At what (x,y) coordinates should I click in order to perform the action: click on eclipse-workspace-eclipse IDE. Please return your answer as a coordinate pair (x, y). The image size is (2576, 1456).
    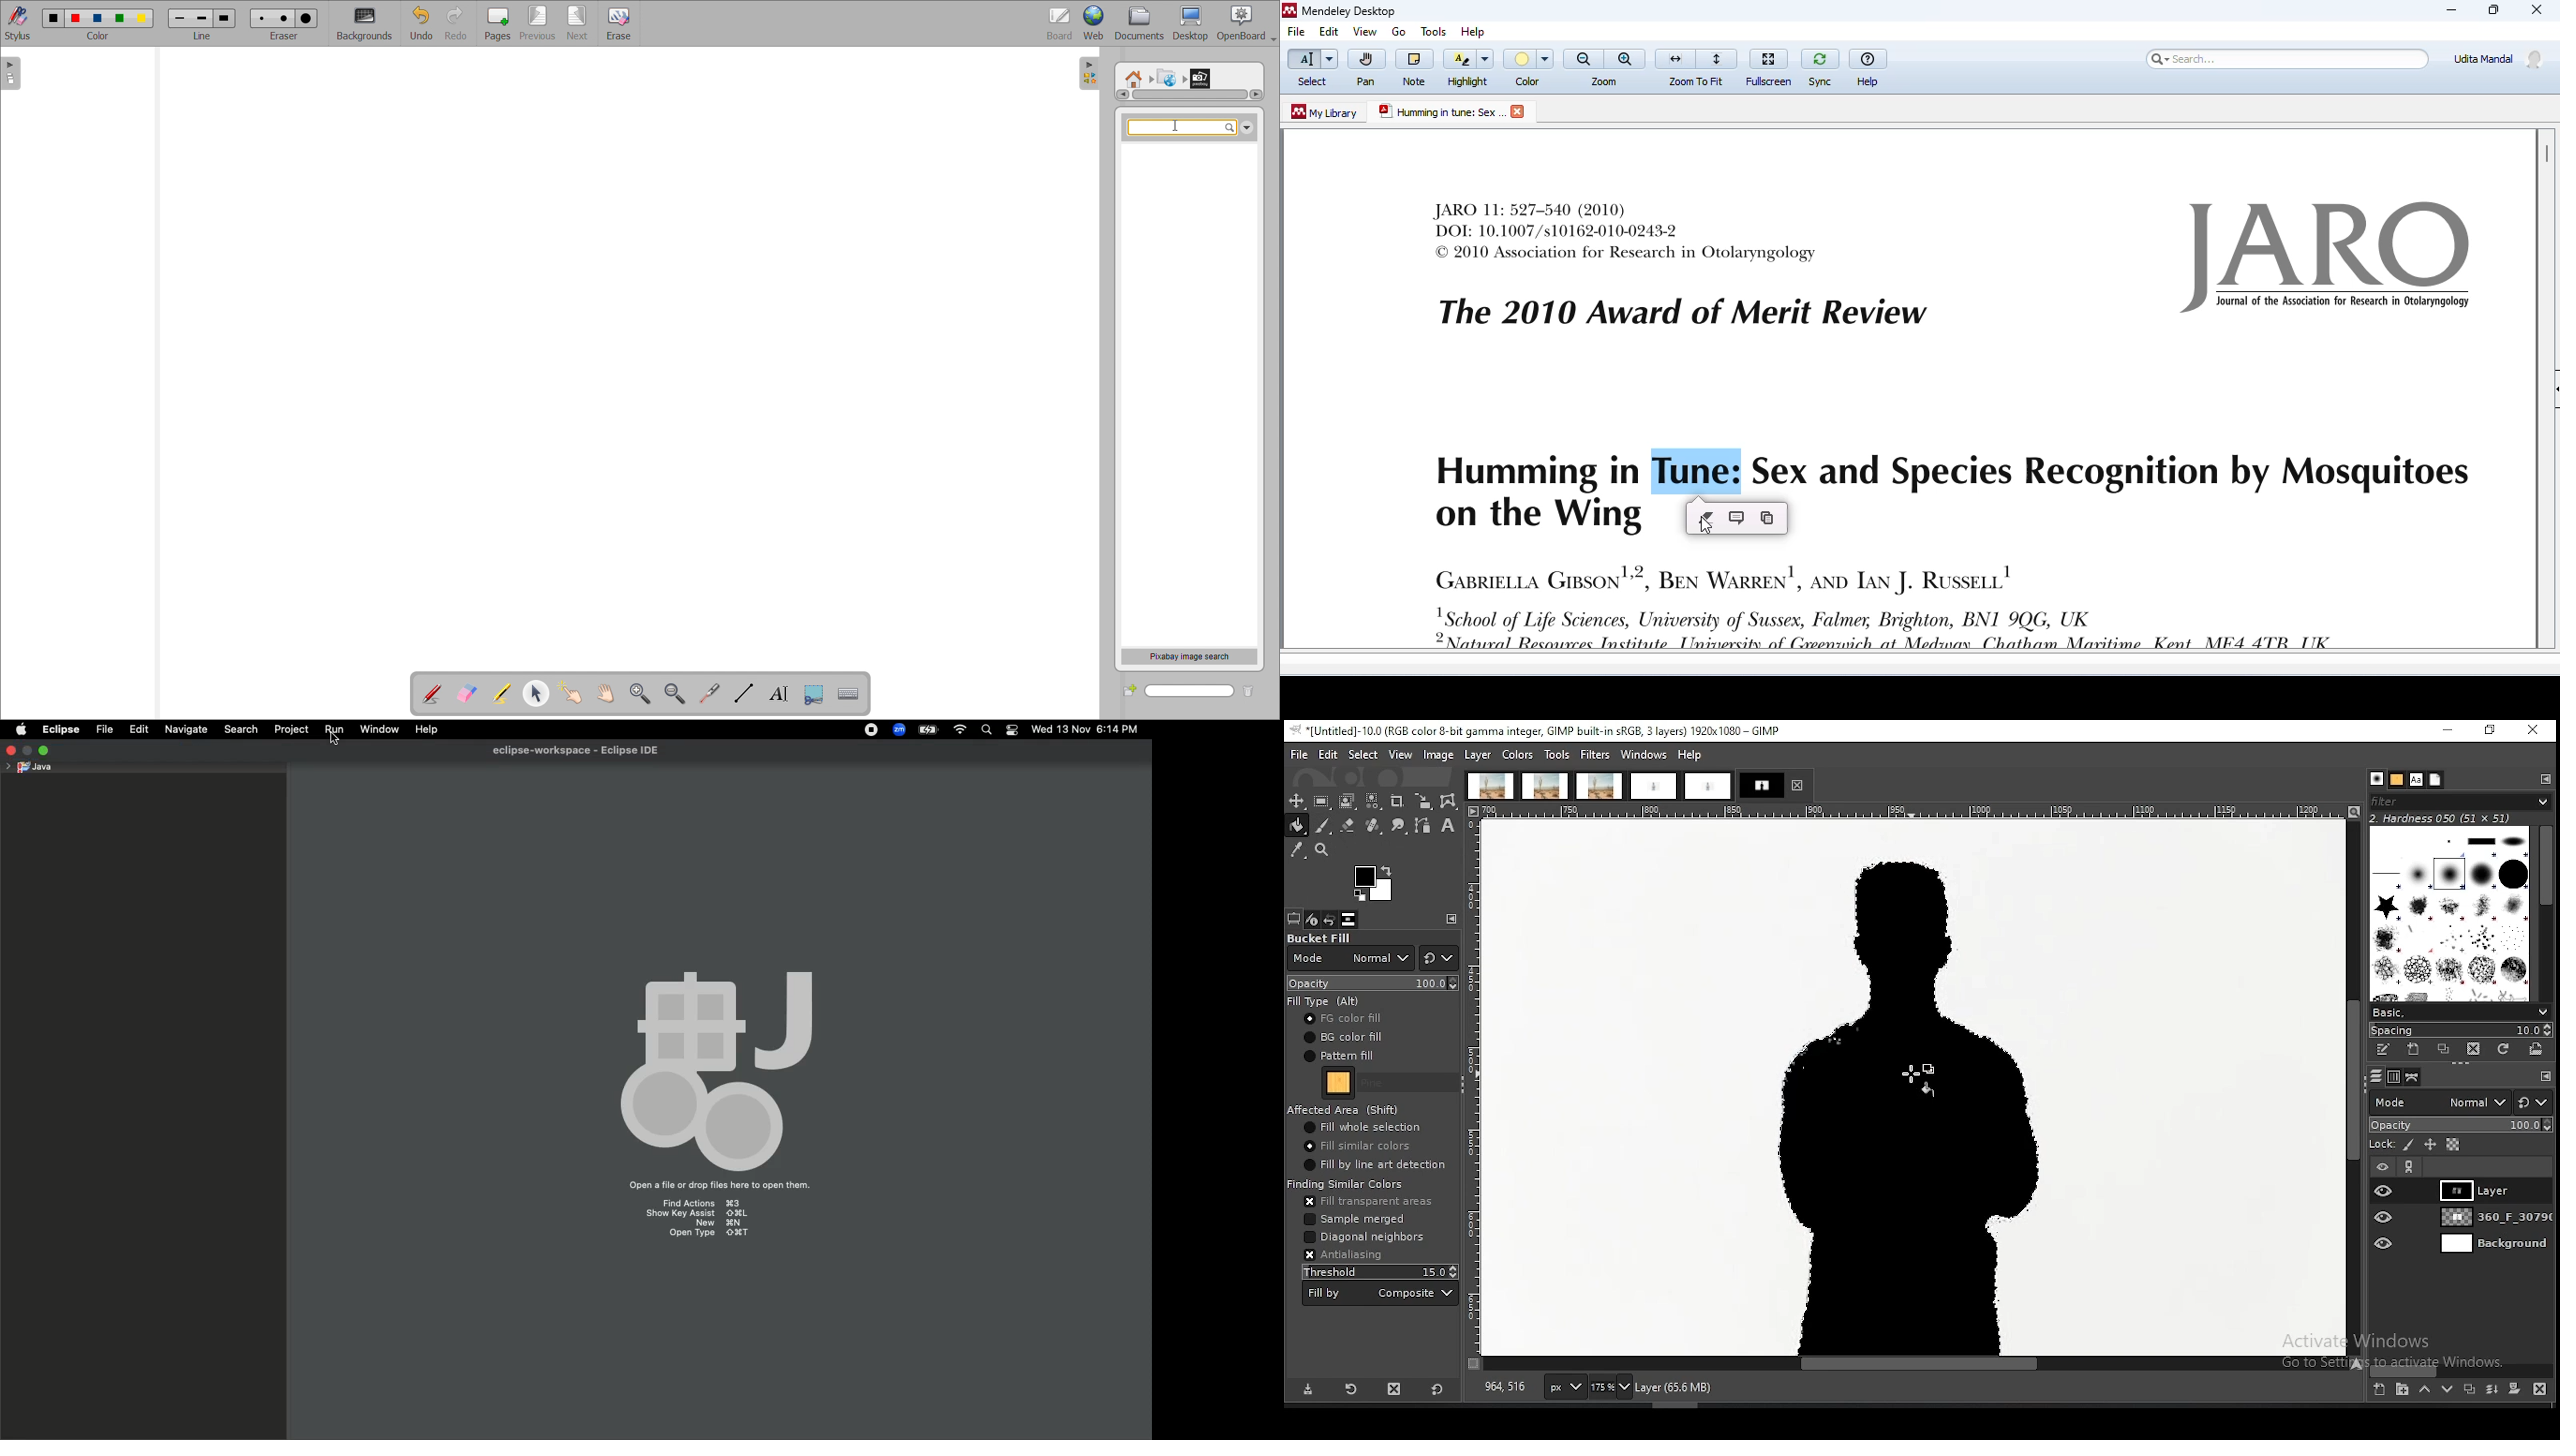
    Looking at the image, I should click on (575, 750).